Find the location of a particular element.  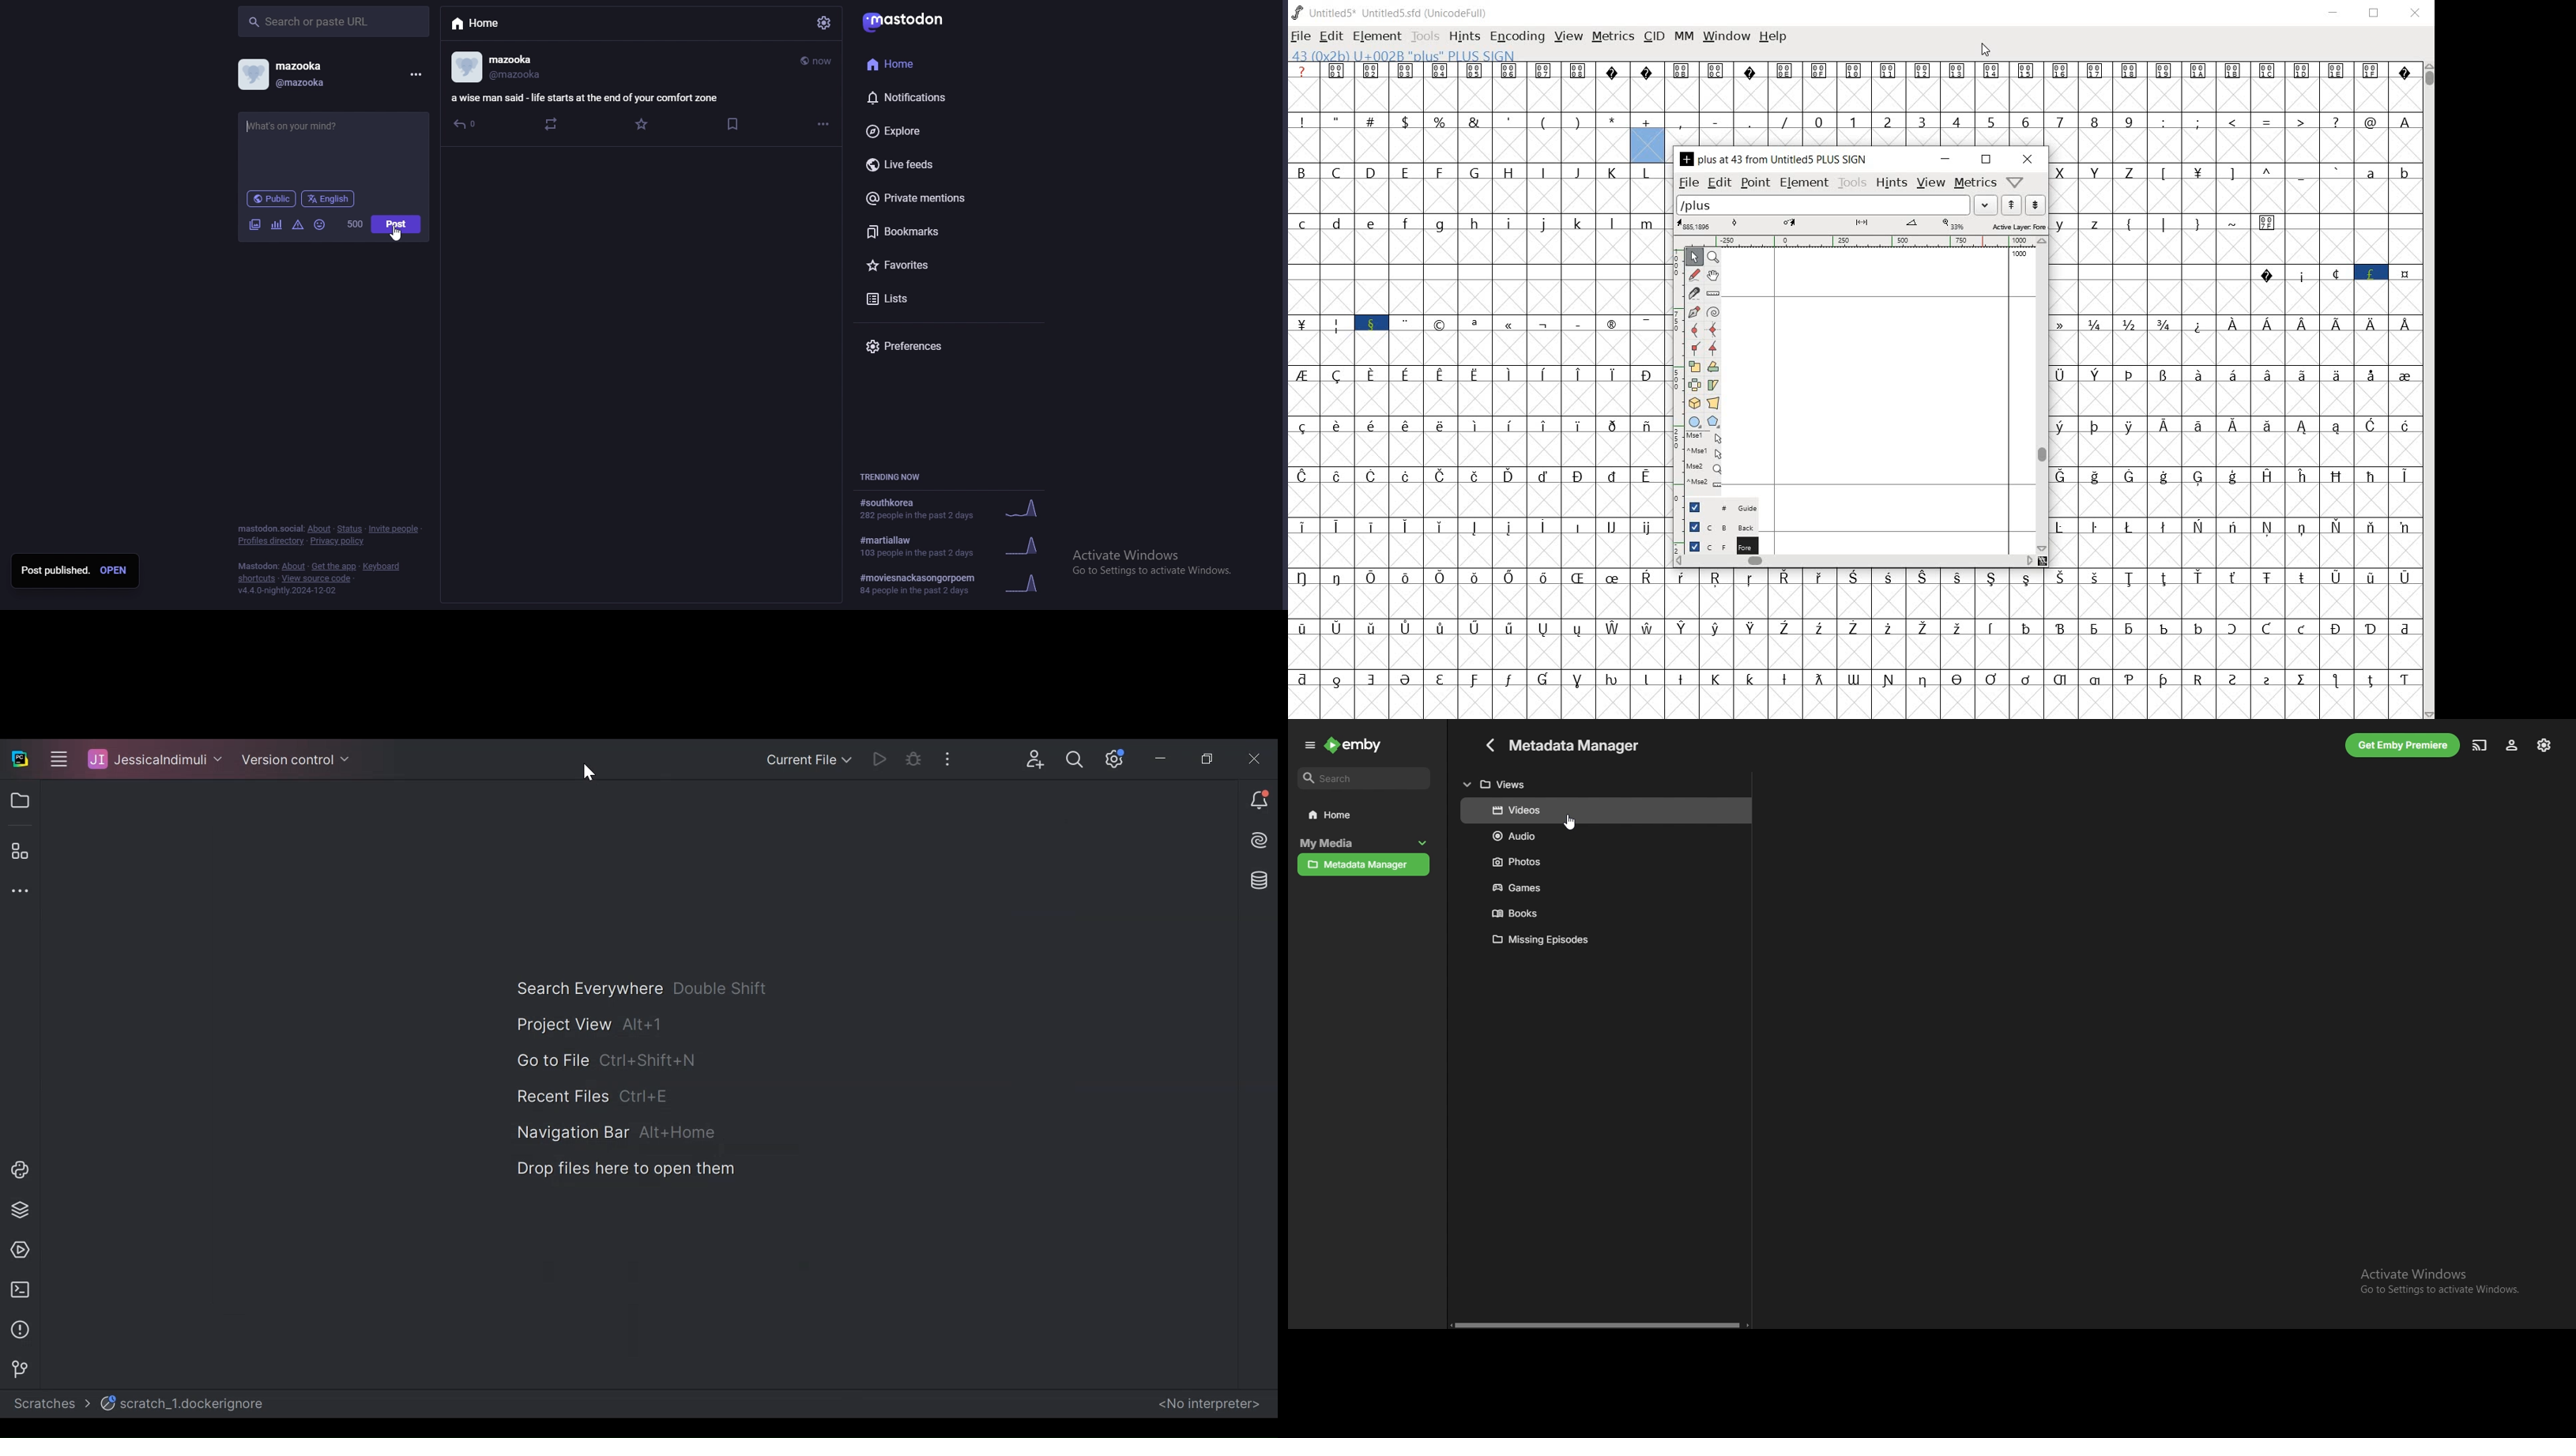

time is located at coordinates (818, 61).